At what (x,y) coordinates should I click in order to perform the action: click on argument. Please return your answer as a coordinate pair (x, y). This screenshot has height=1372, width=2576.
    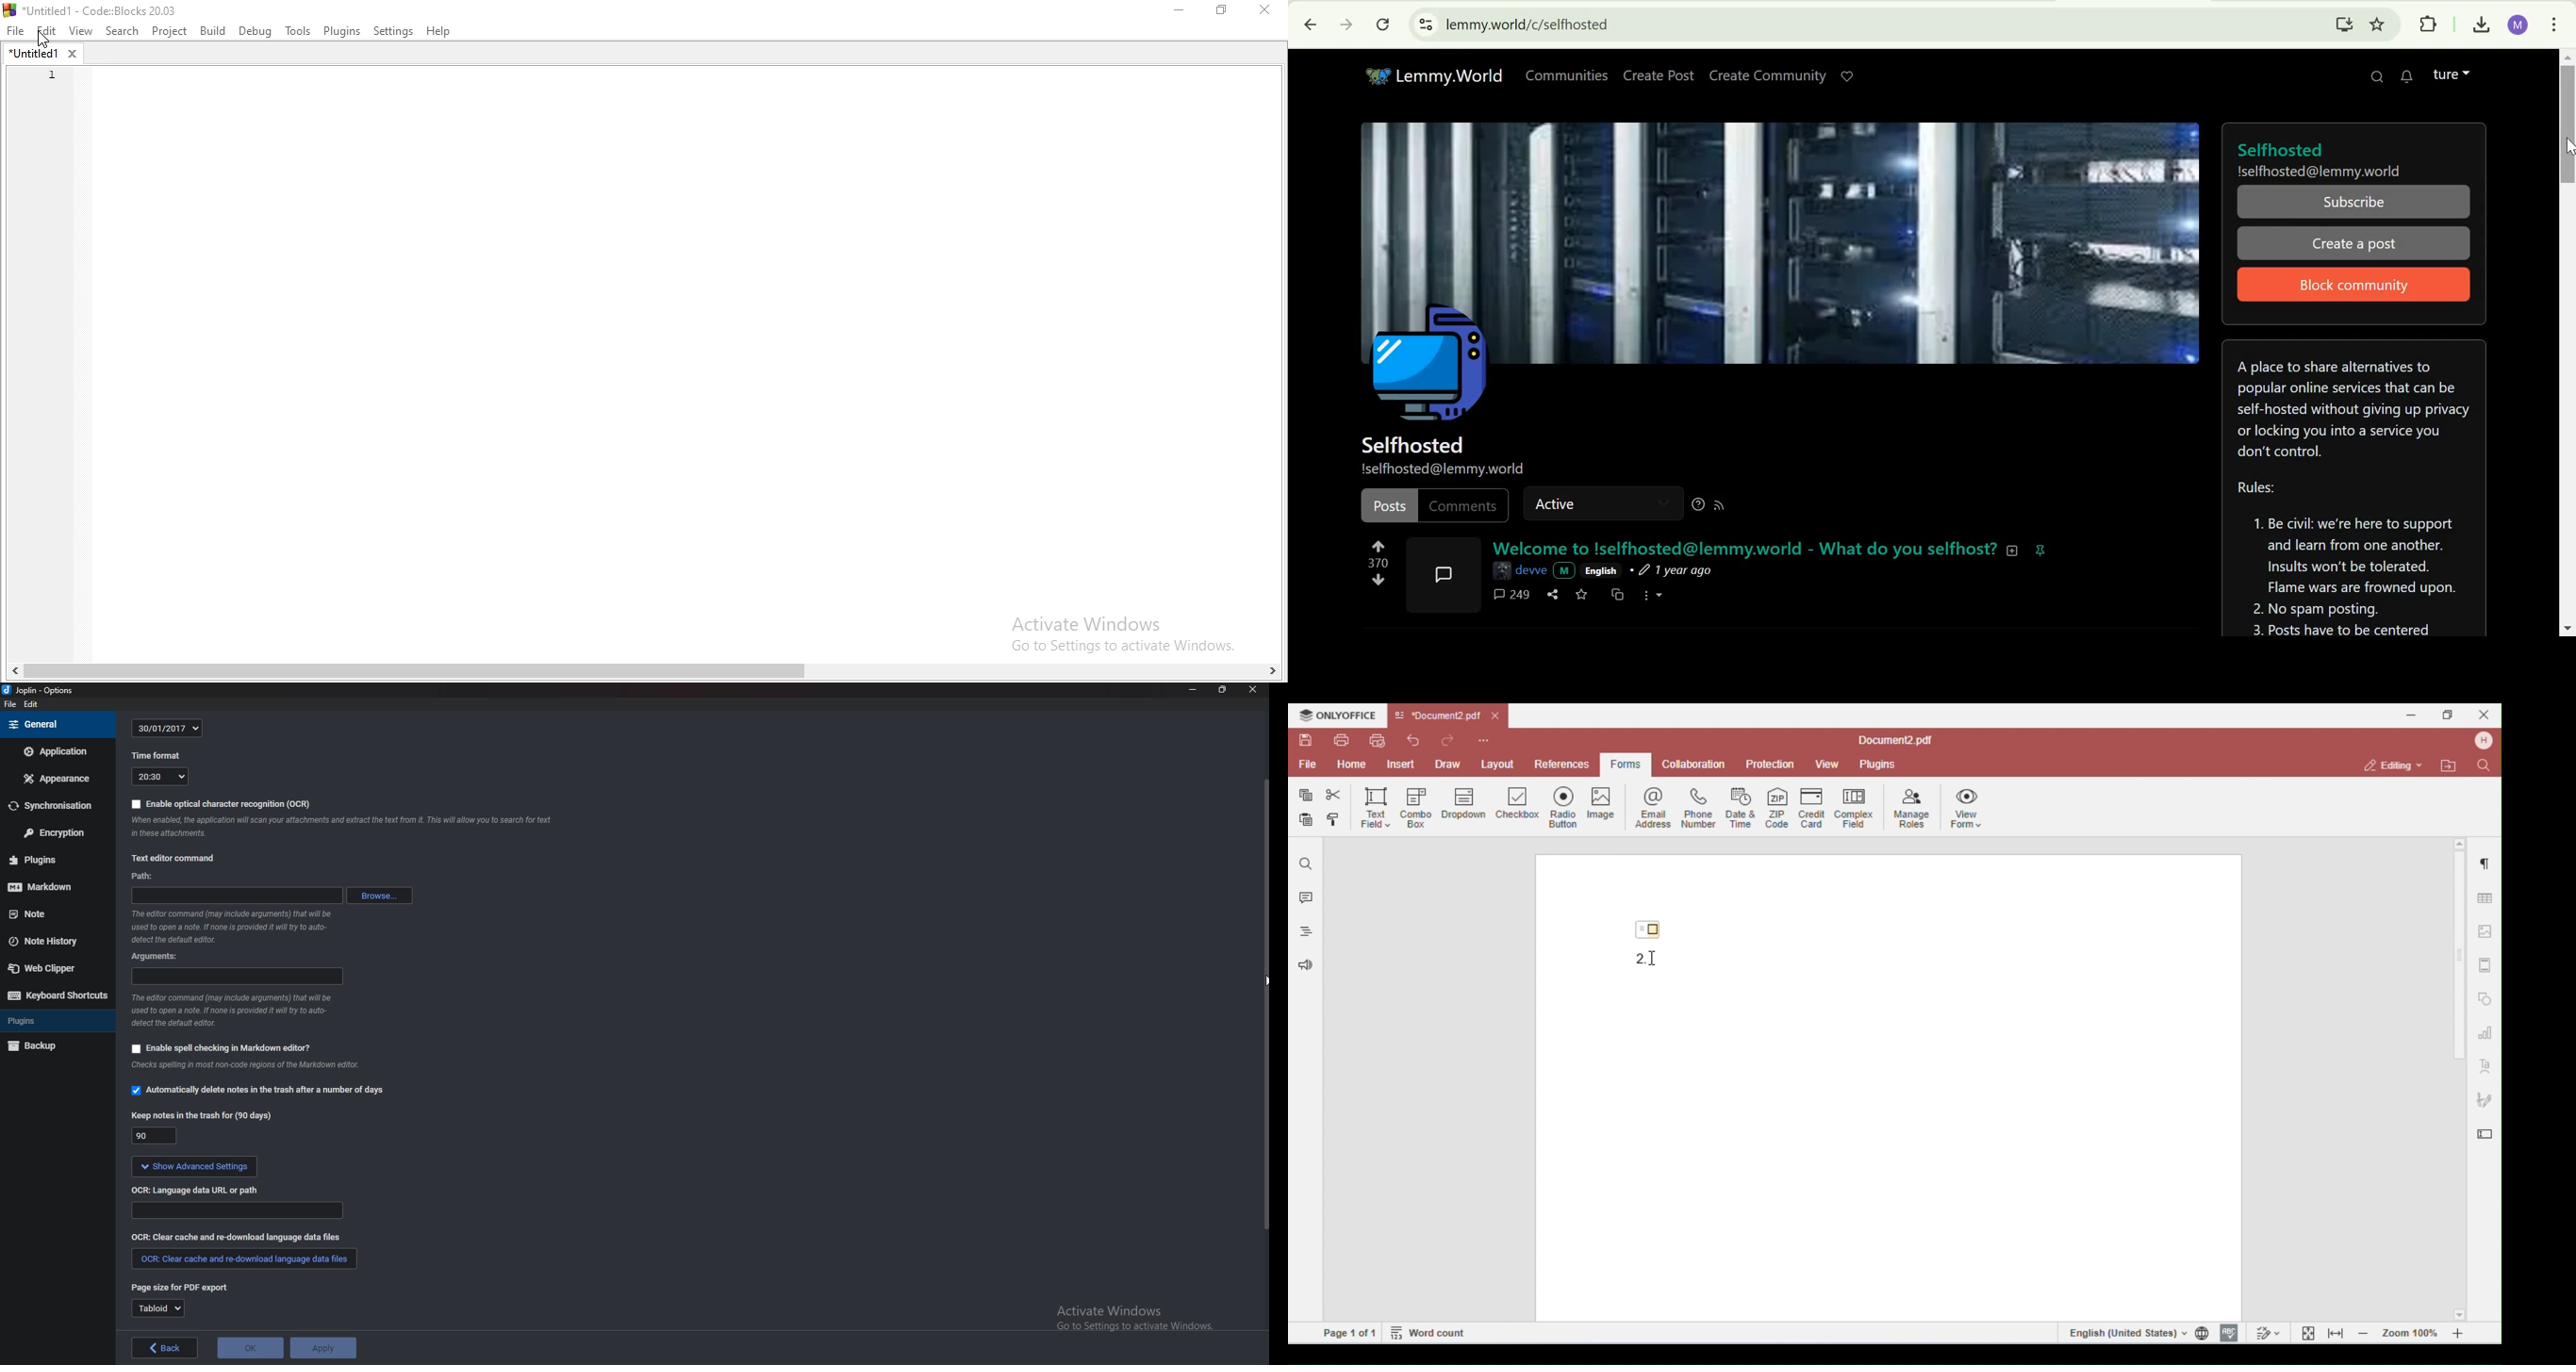
    Looking at the image, I should click on (159, 957).